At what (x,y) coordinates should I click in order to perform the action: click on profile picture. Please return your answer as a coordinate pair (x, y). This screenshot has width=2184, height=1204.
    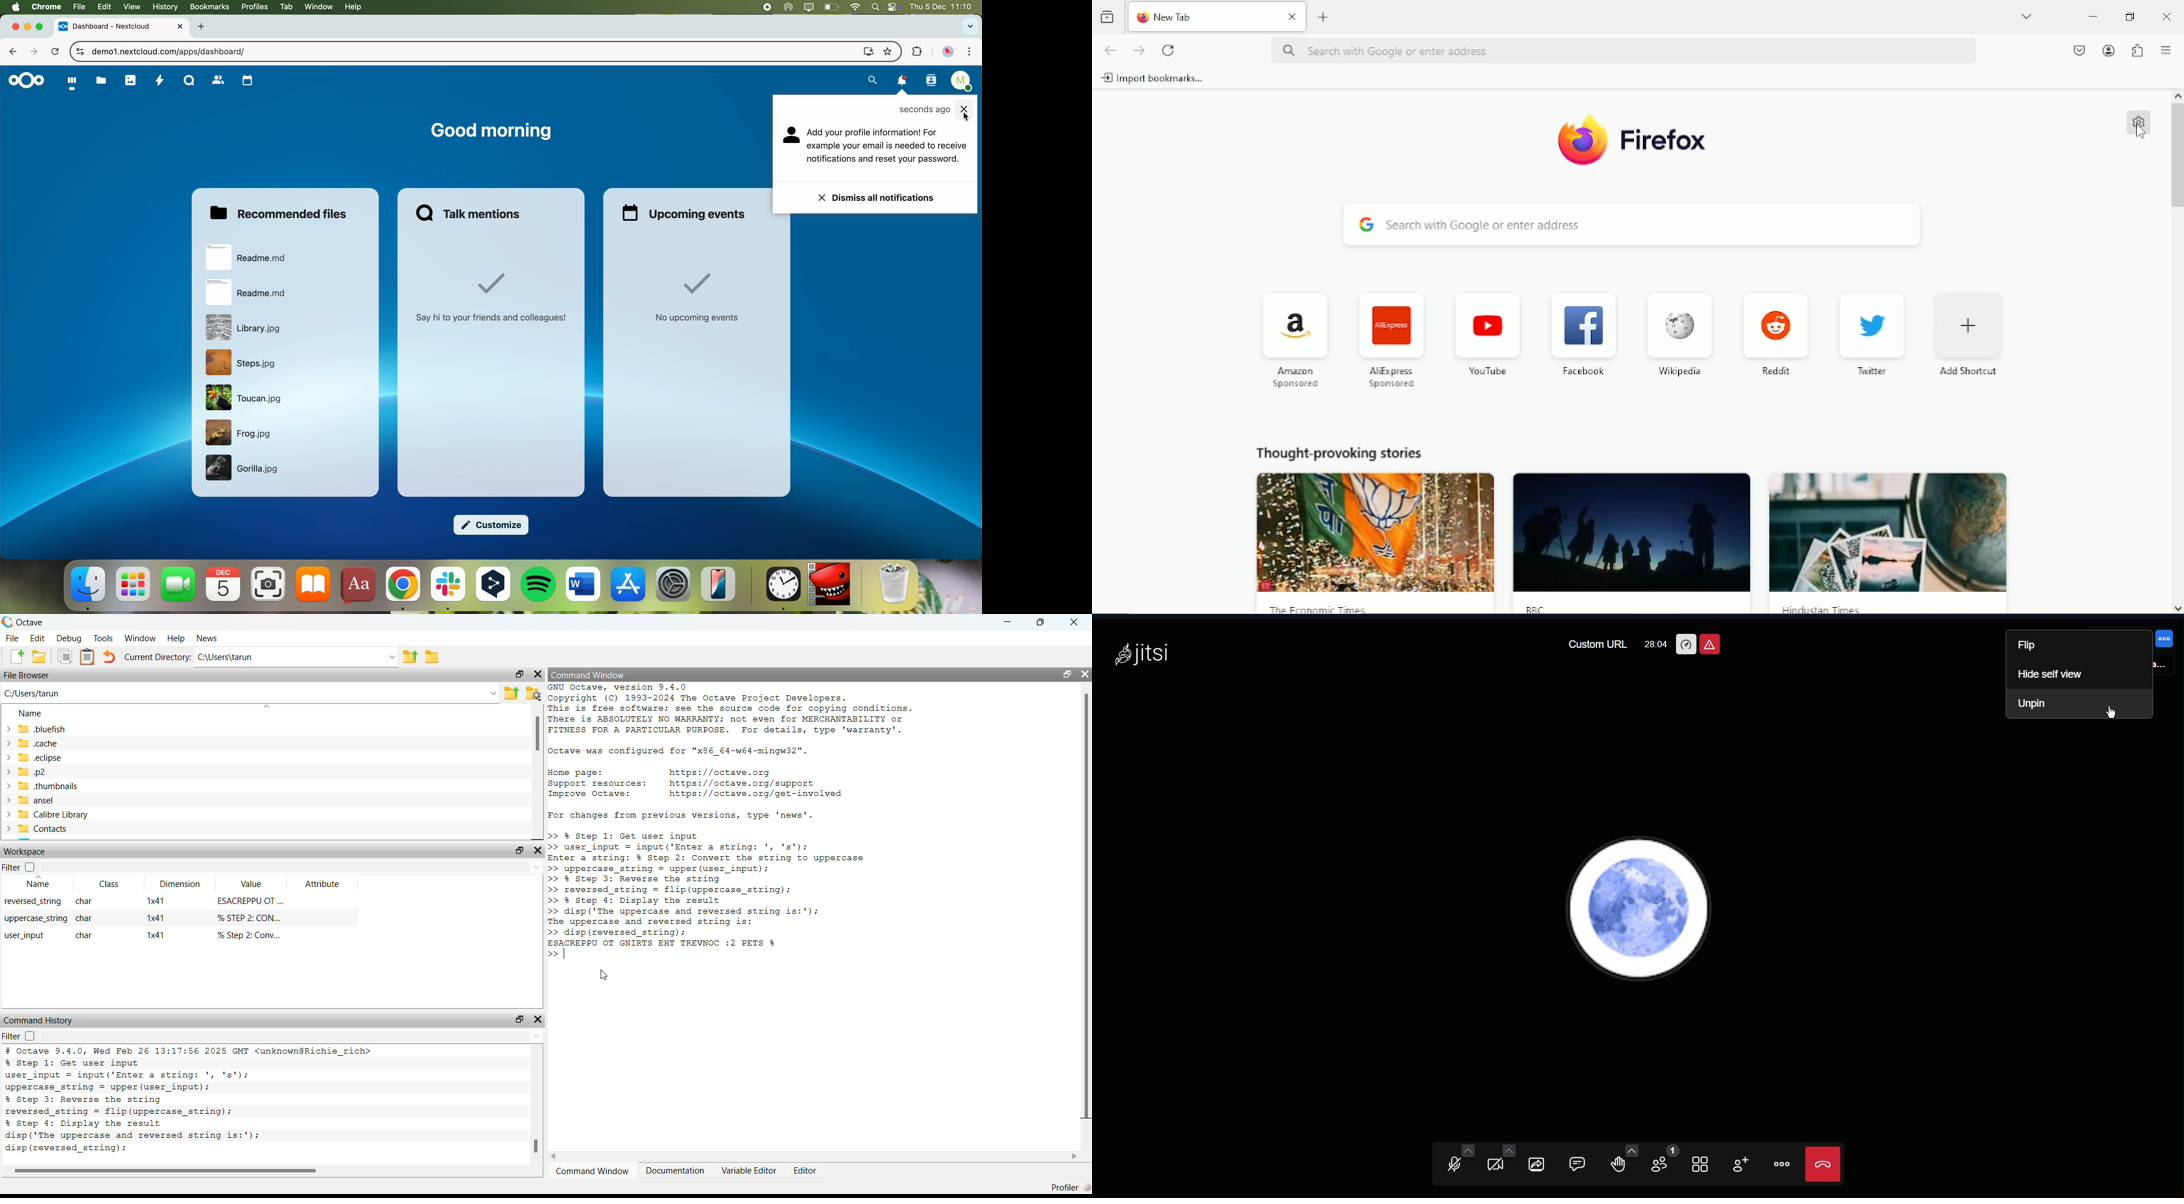
    Looking at the image, I should click on (948, 52).